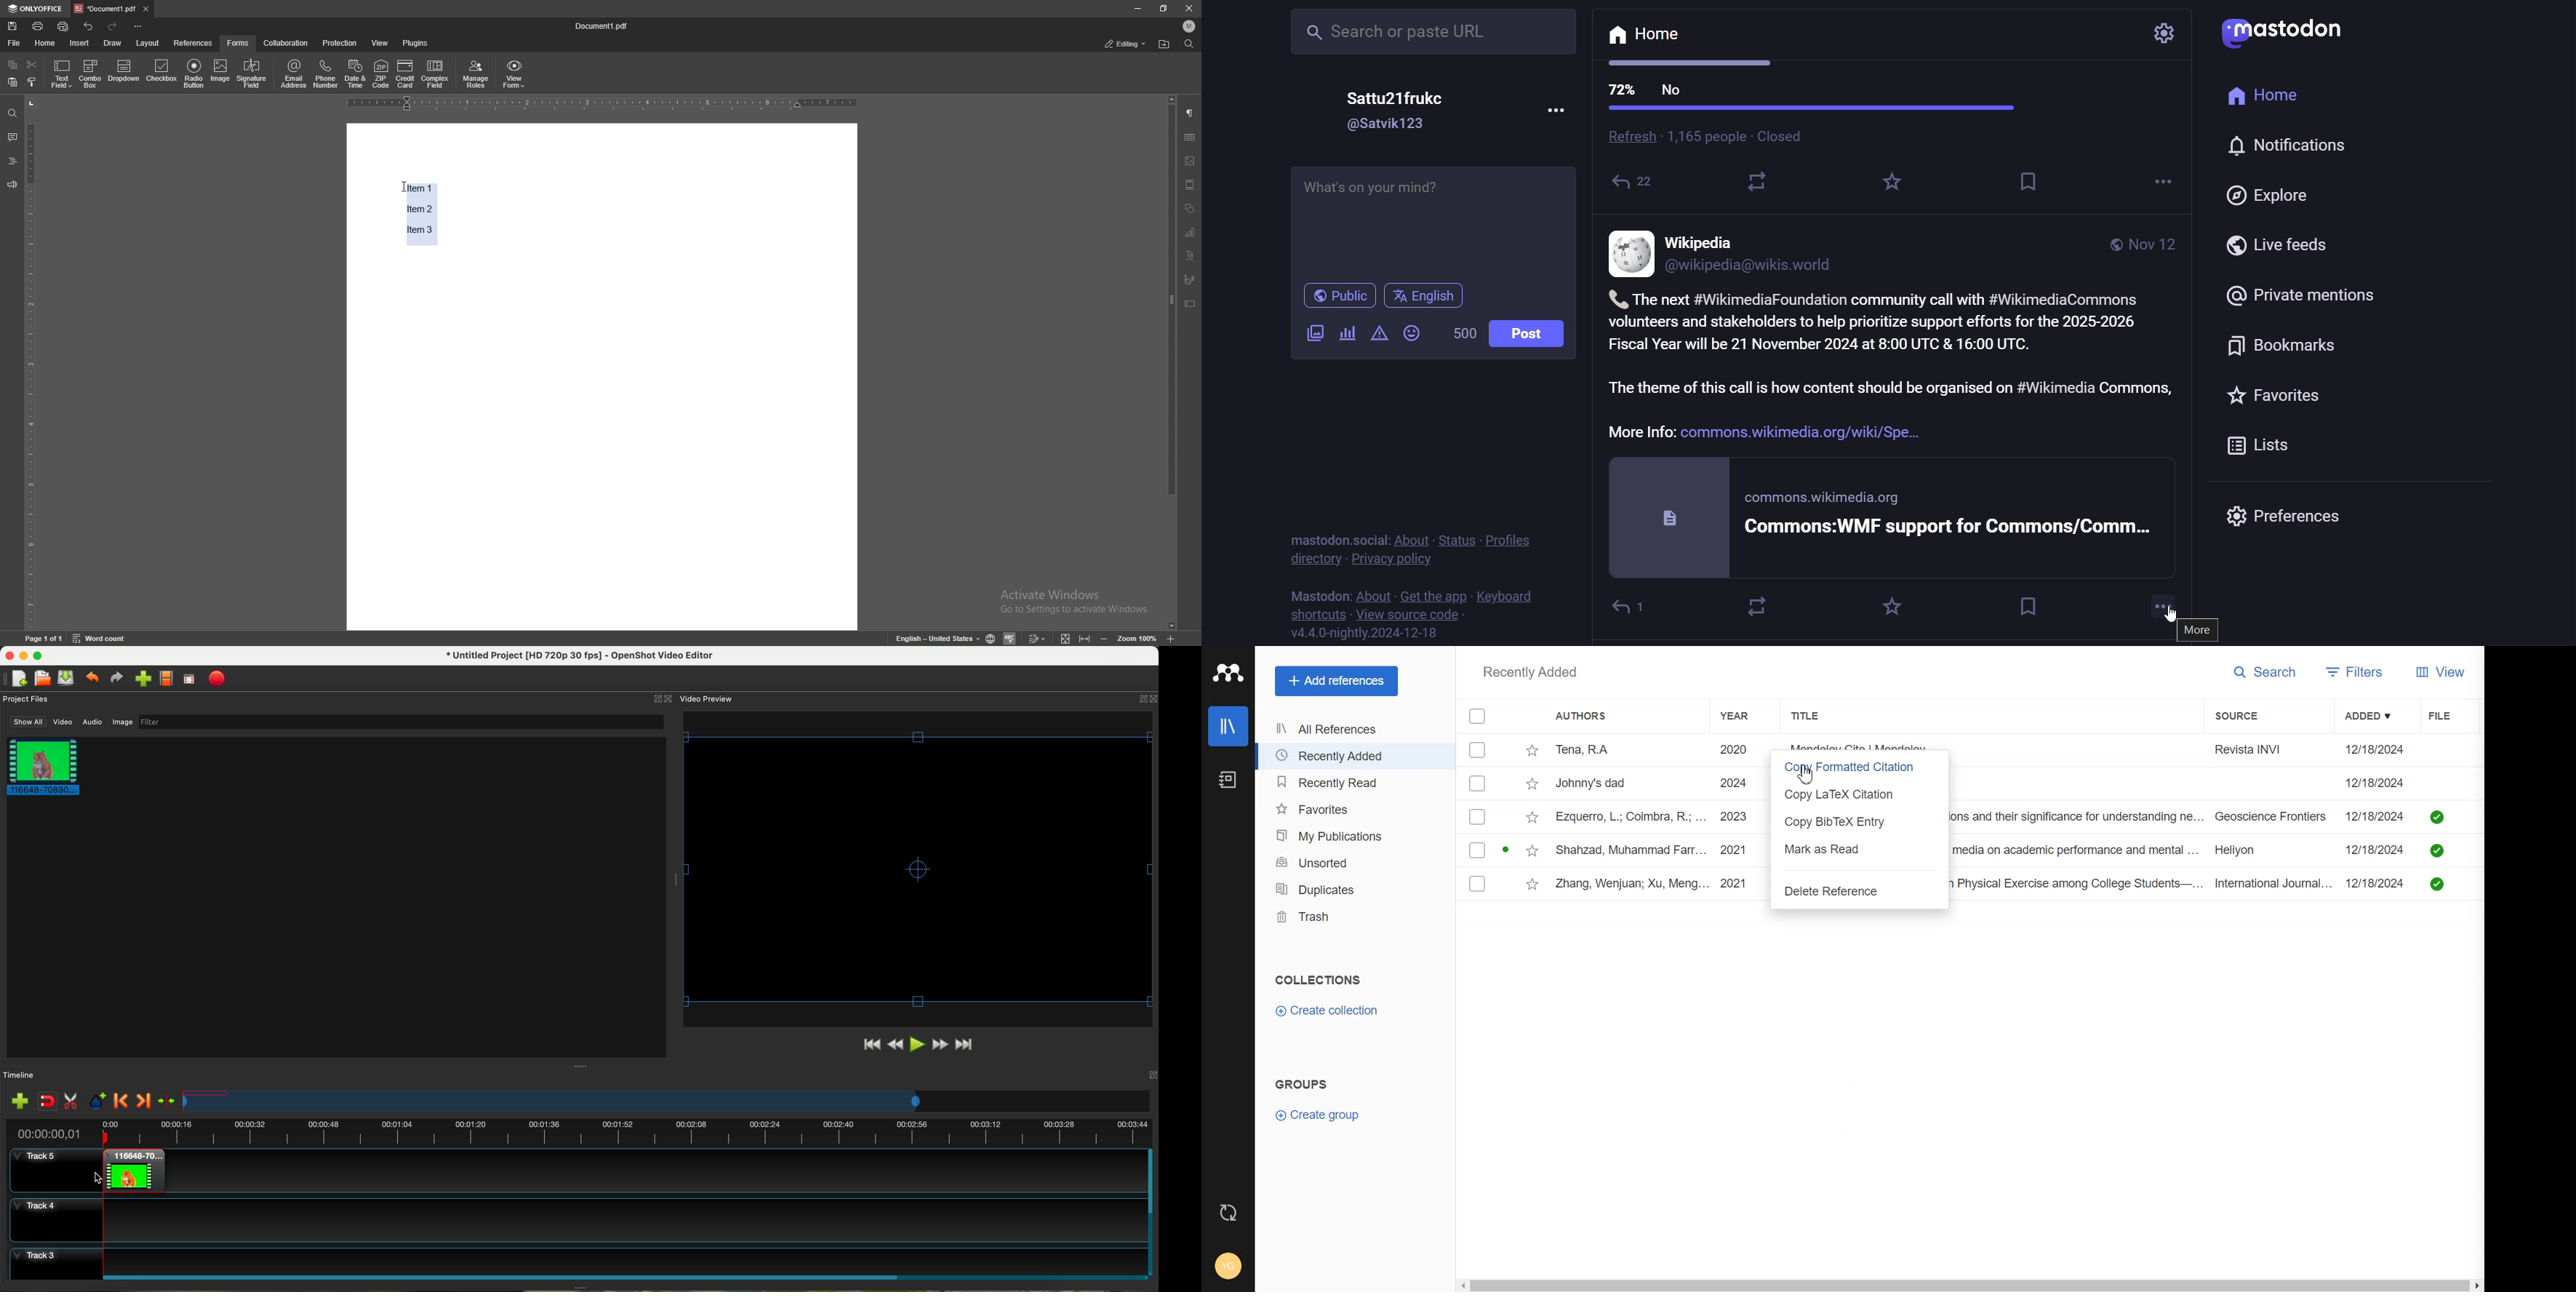 Image resolution: width=2576 pixels, height=1316 pixels. I want to click on Source, so click(2246, 717).